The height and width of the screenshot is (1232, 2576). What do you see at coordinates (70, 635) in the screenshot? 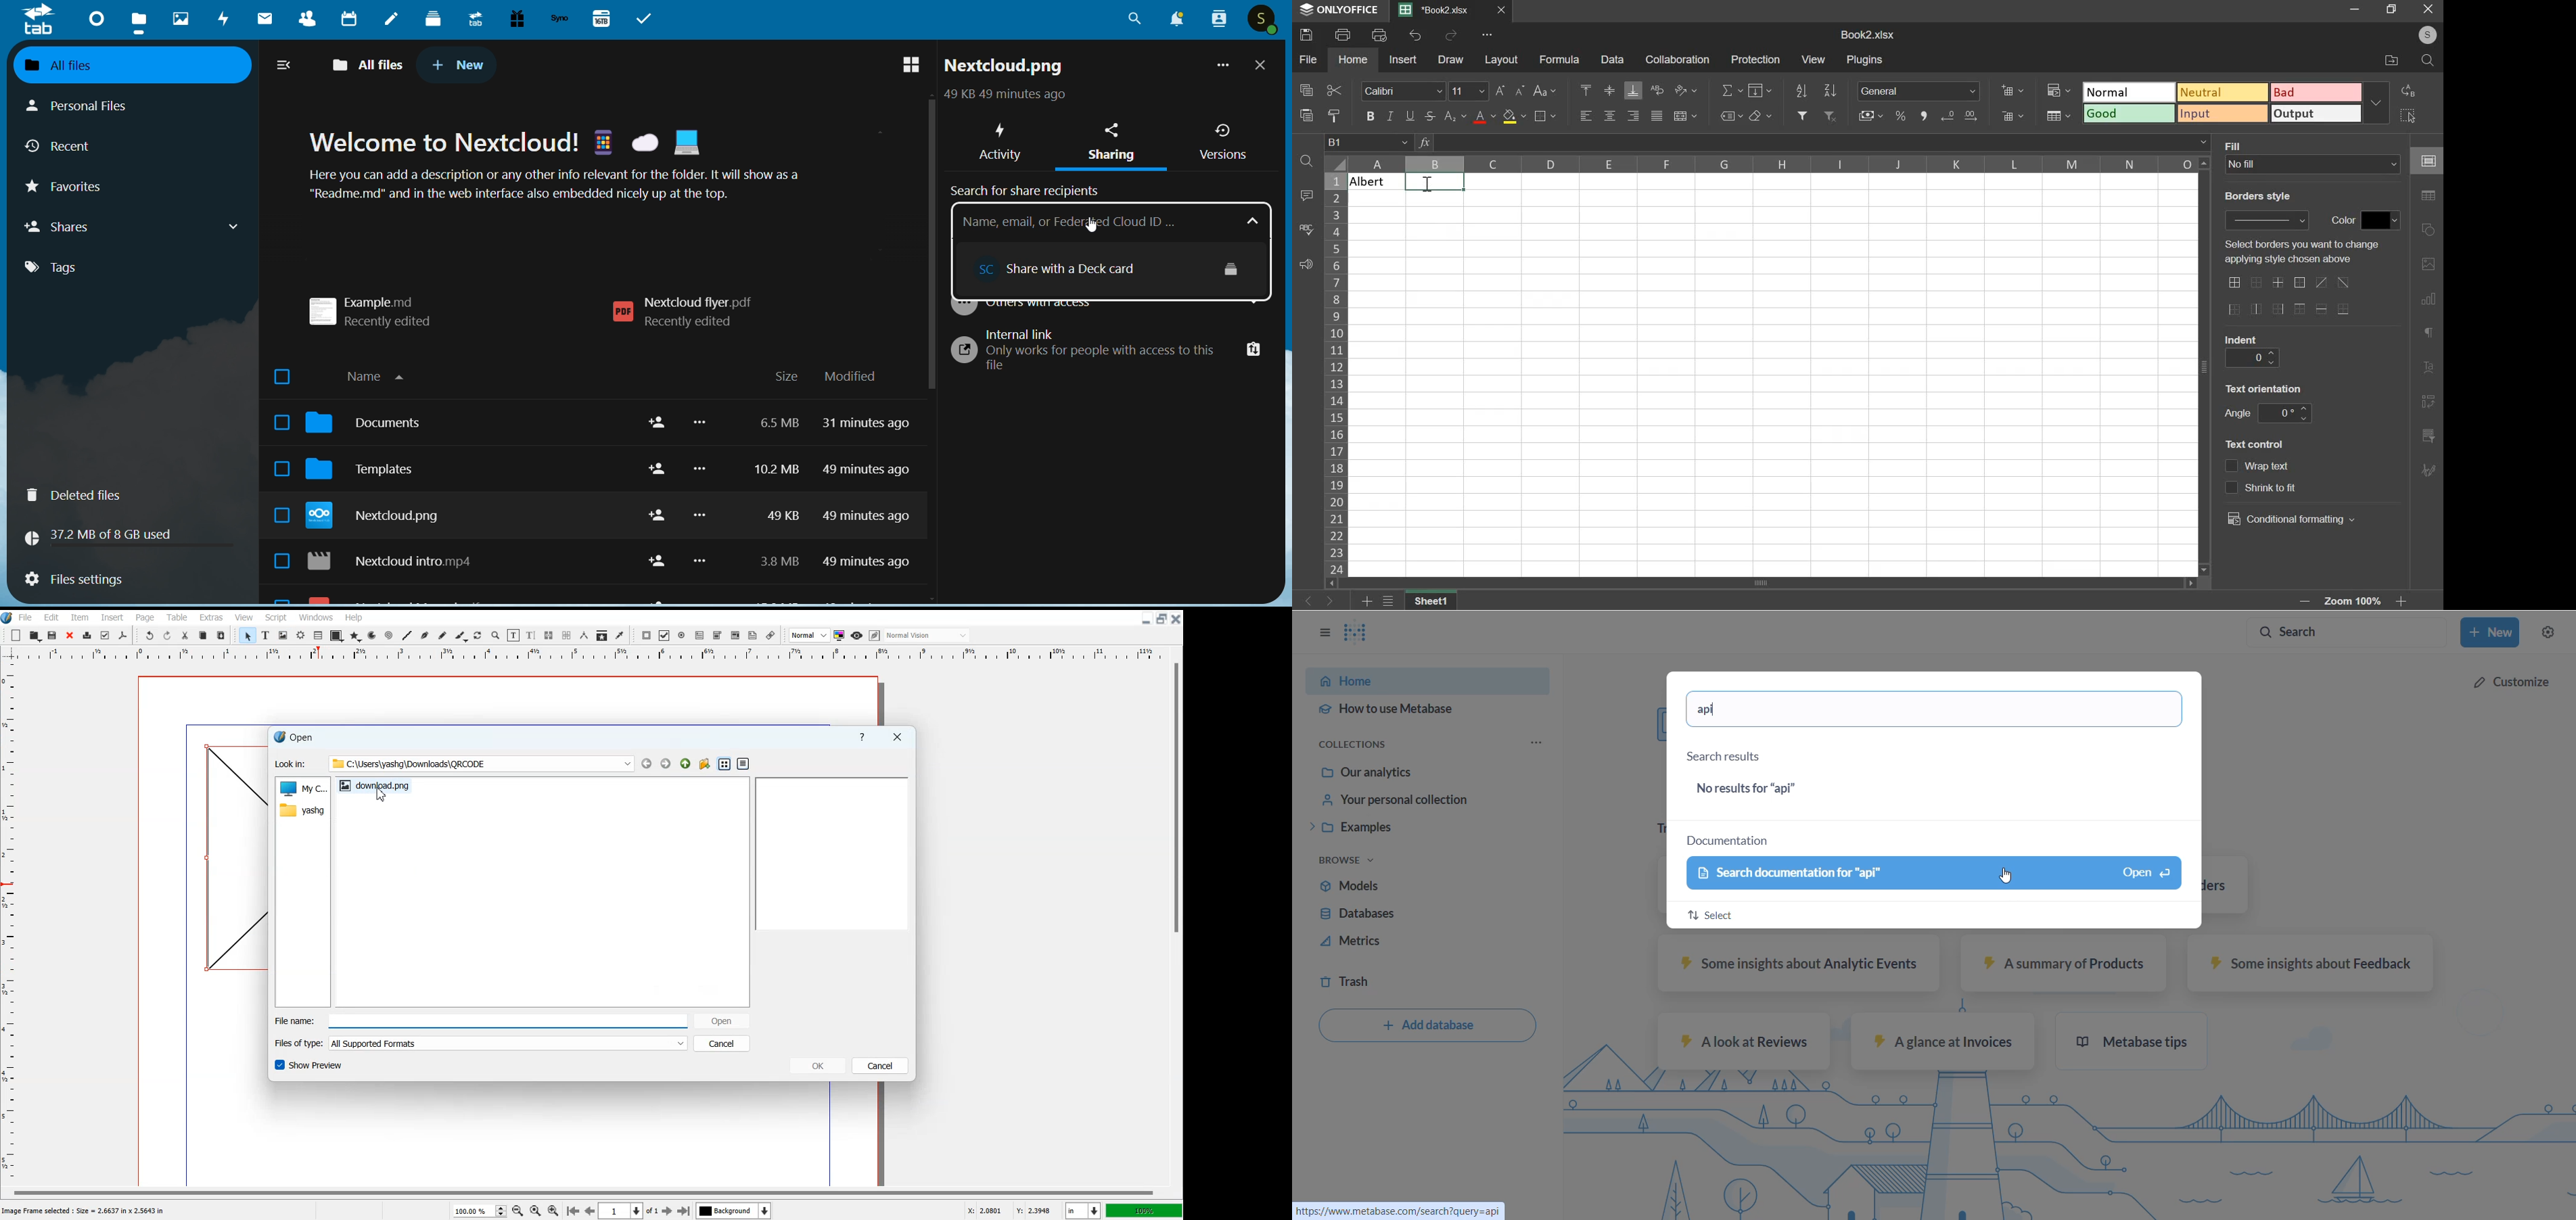
I see `Close` at bounding box center [70, 635].